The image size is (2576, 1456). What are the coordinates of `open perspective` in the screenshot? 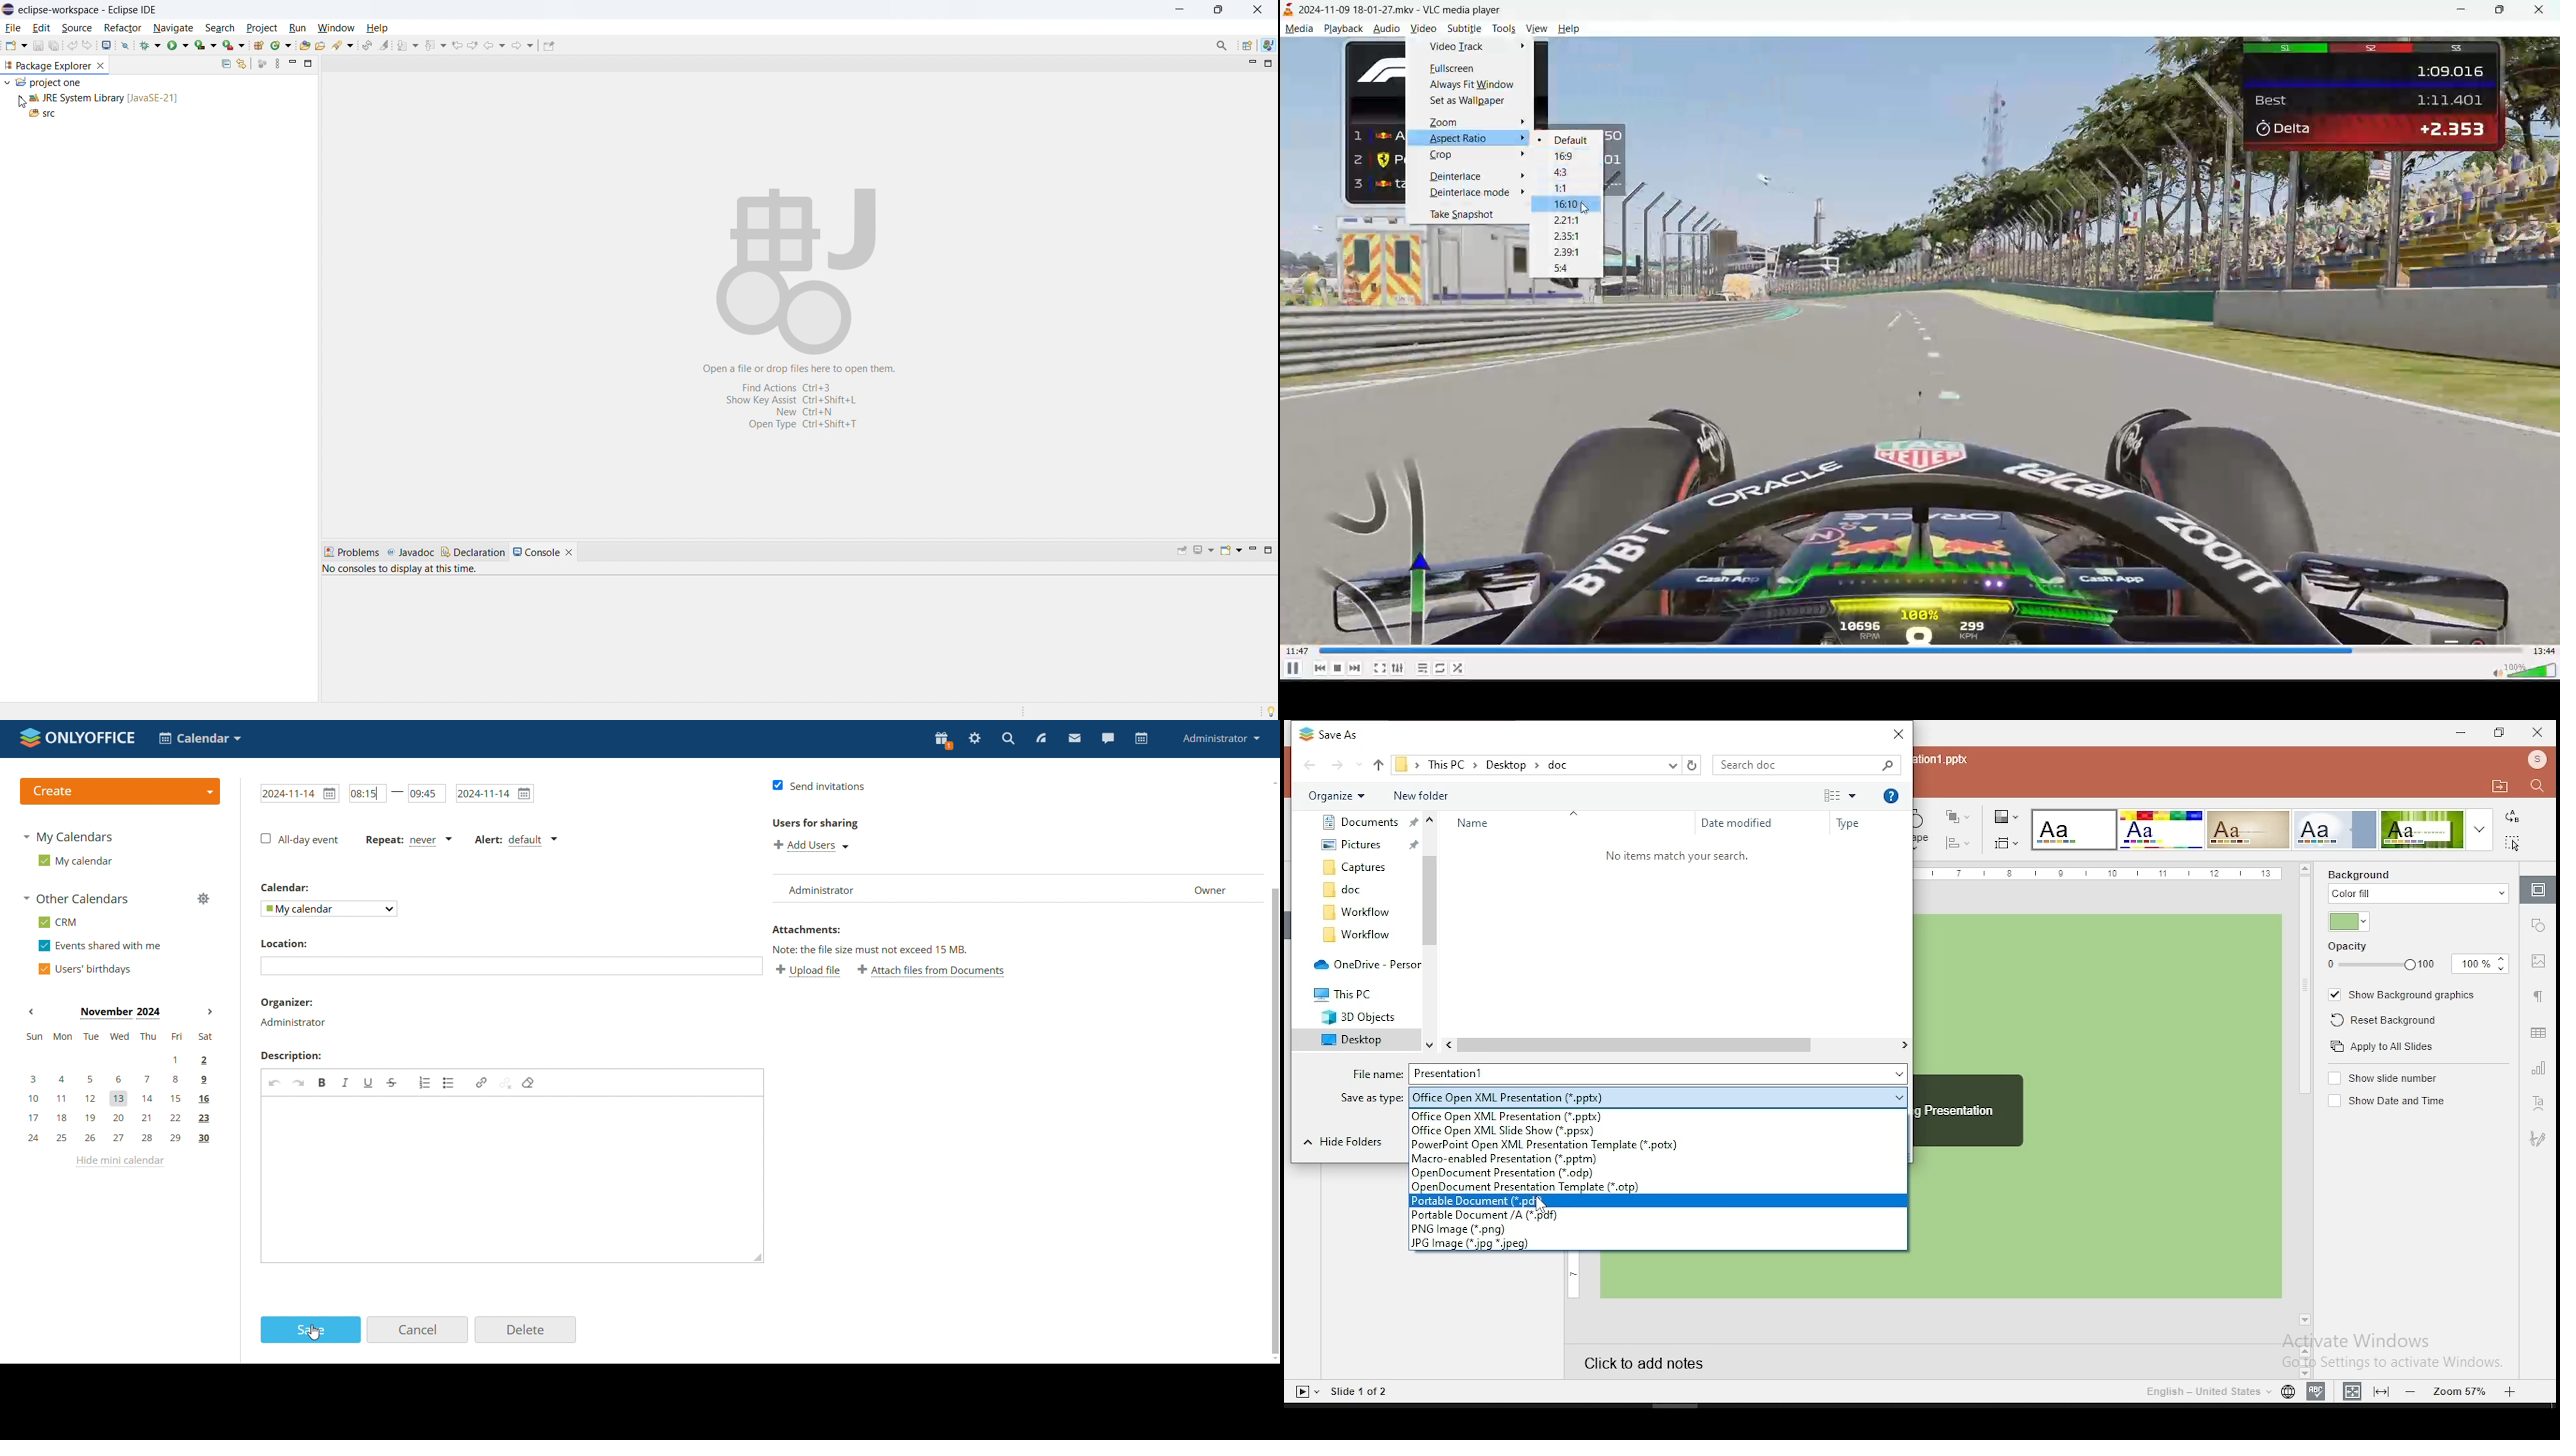 It's located at (1247, 45).